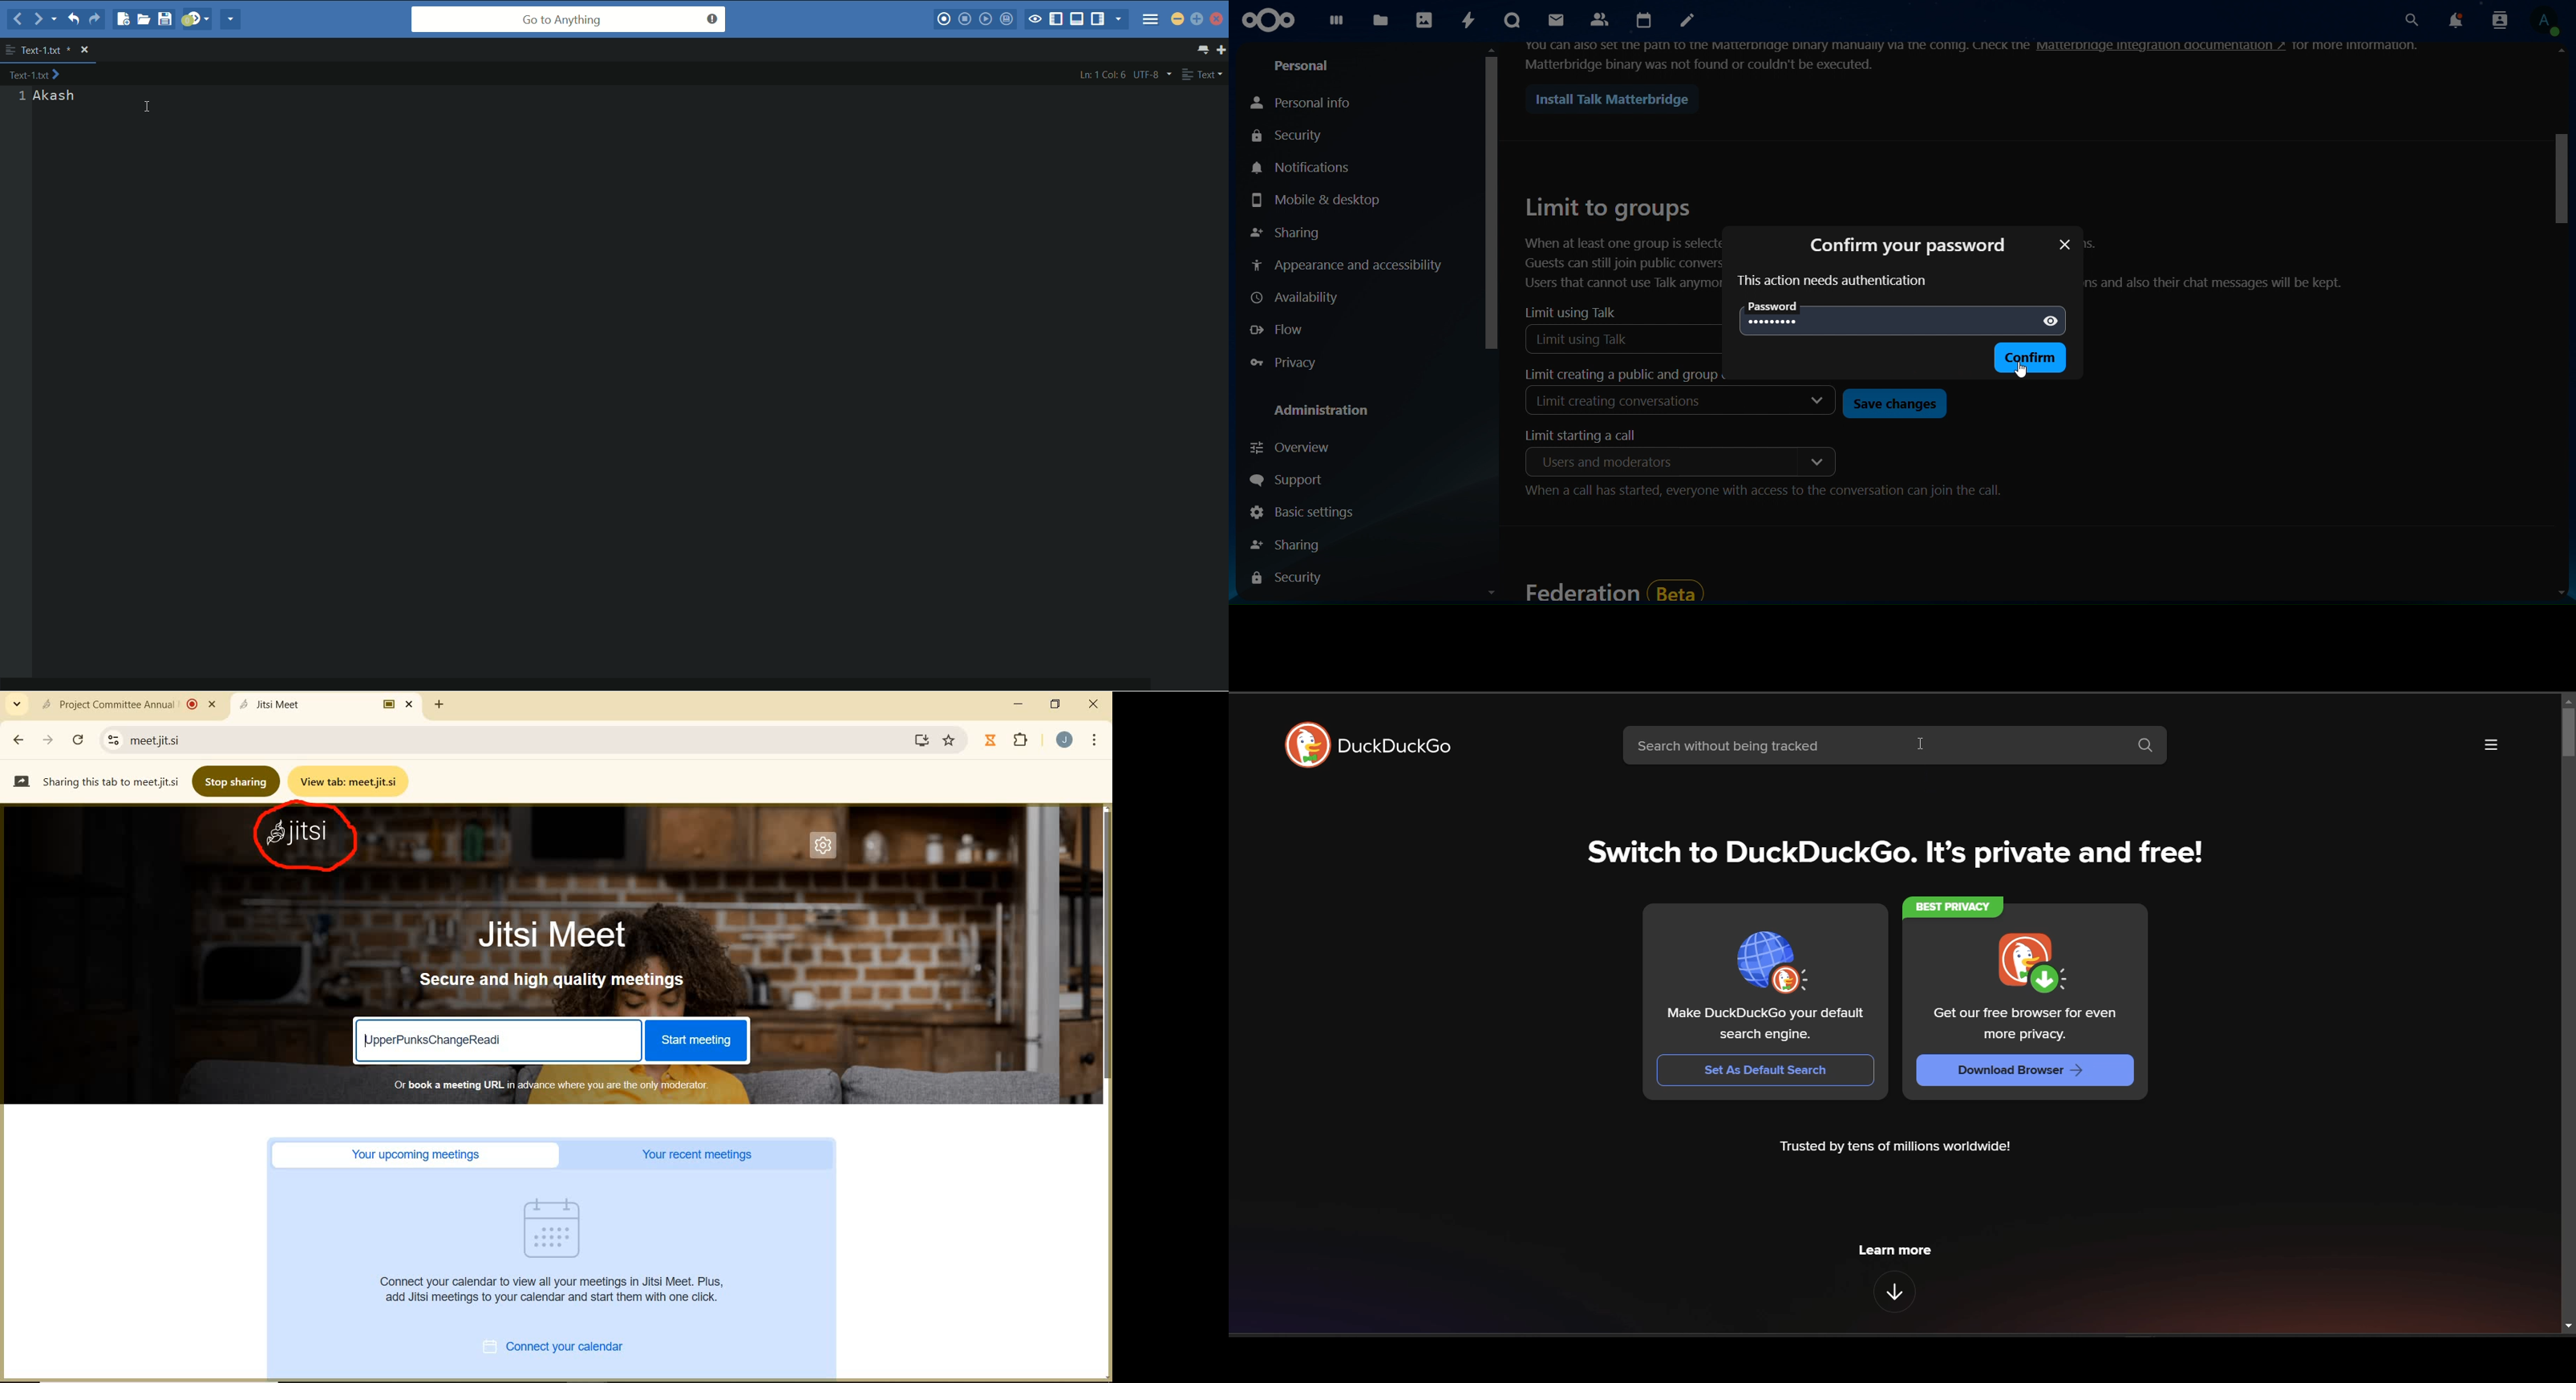 Image resolution: width=2576 pixels, height=1400 pixels. I want to click on MINIMIZE, so click(1020, 704).